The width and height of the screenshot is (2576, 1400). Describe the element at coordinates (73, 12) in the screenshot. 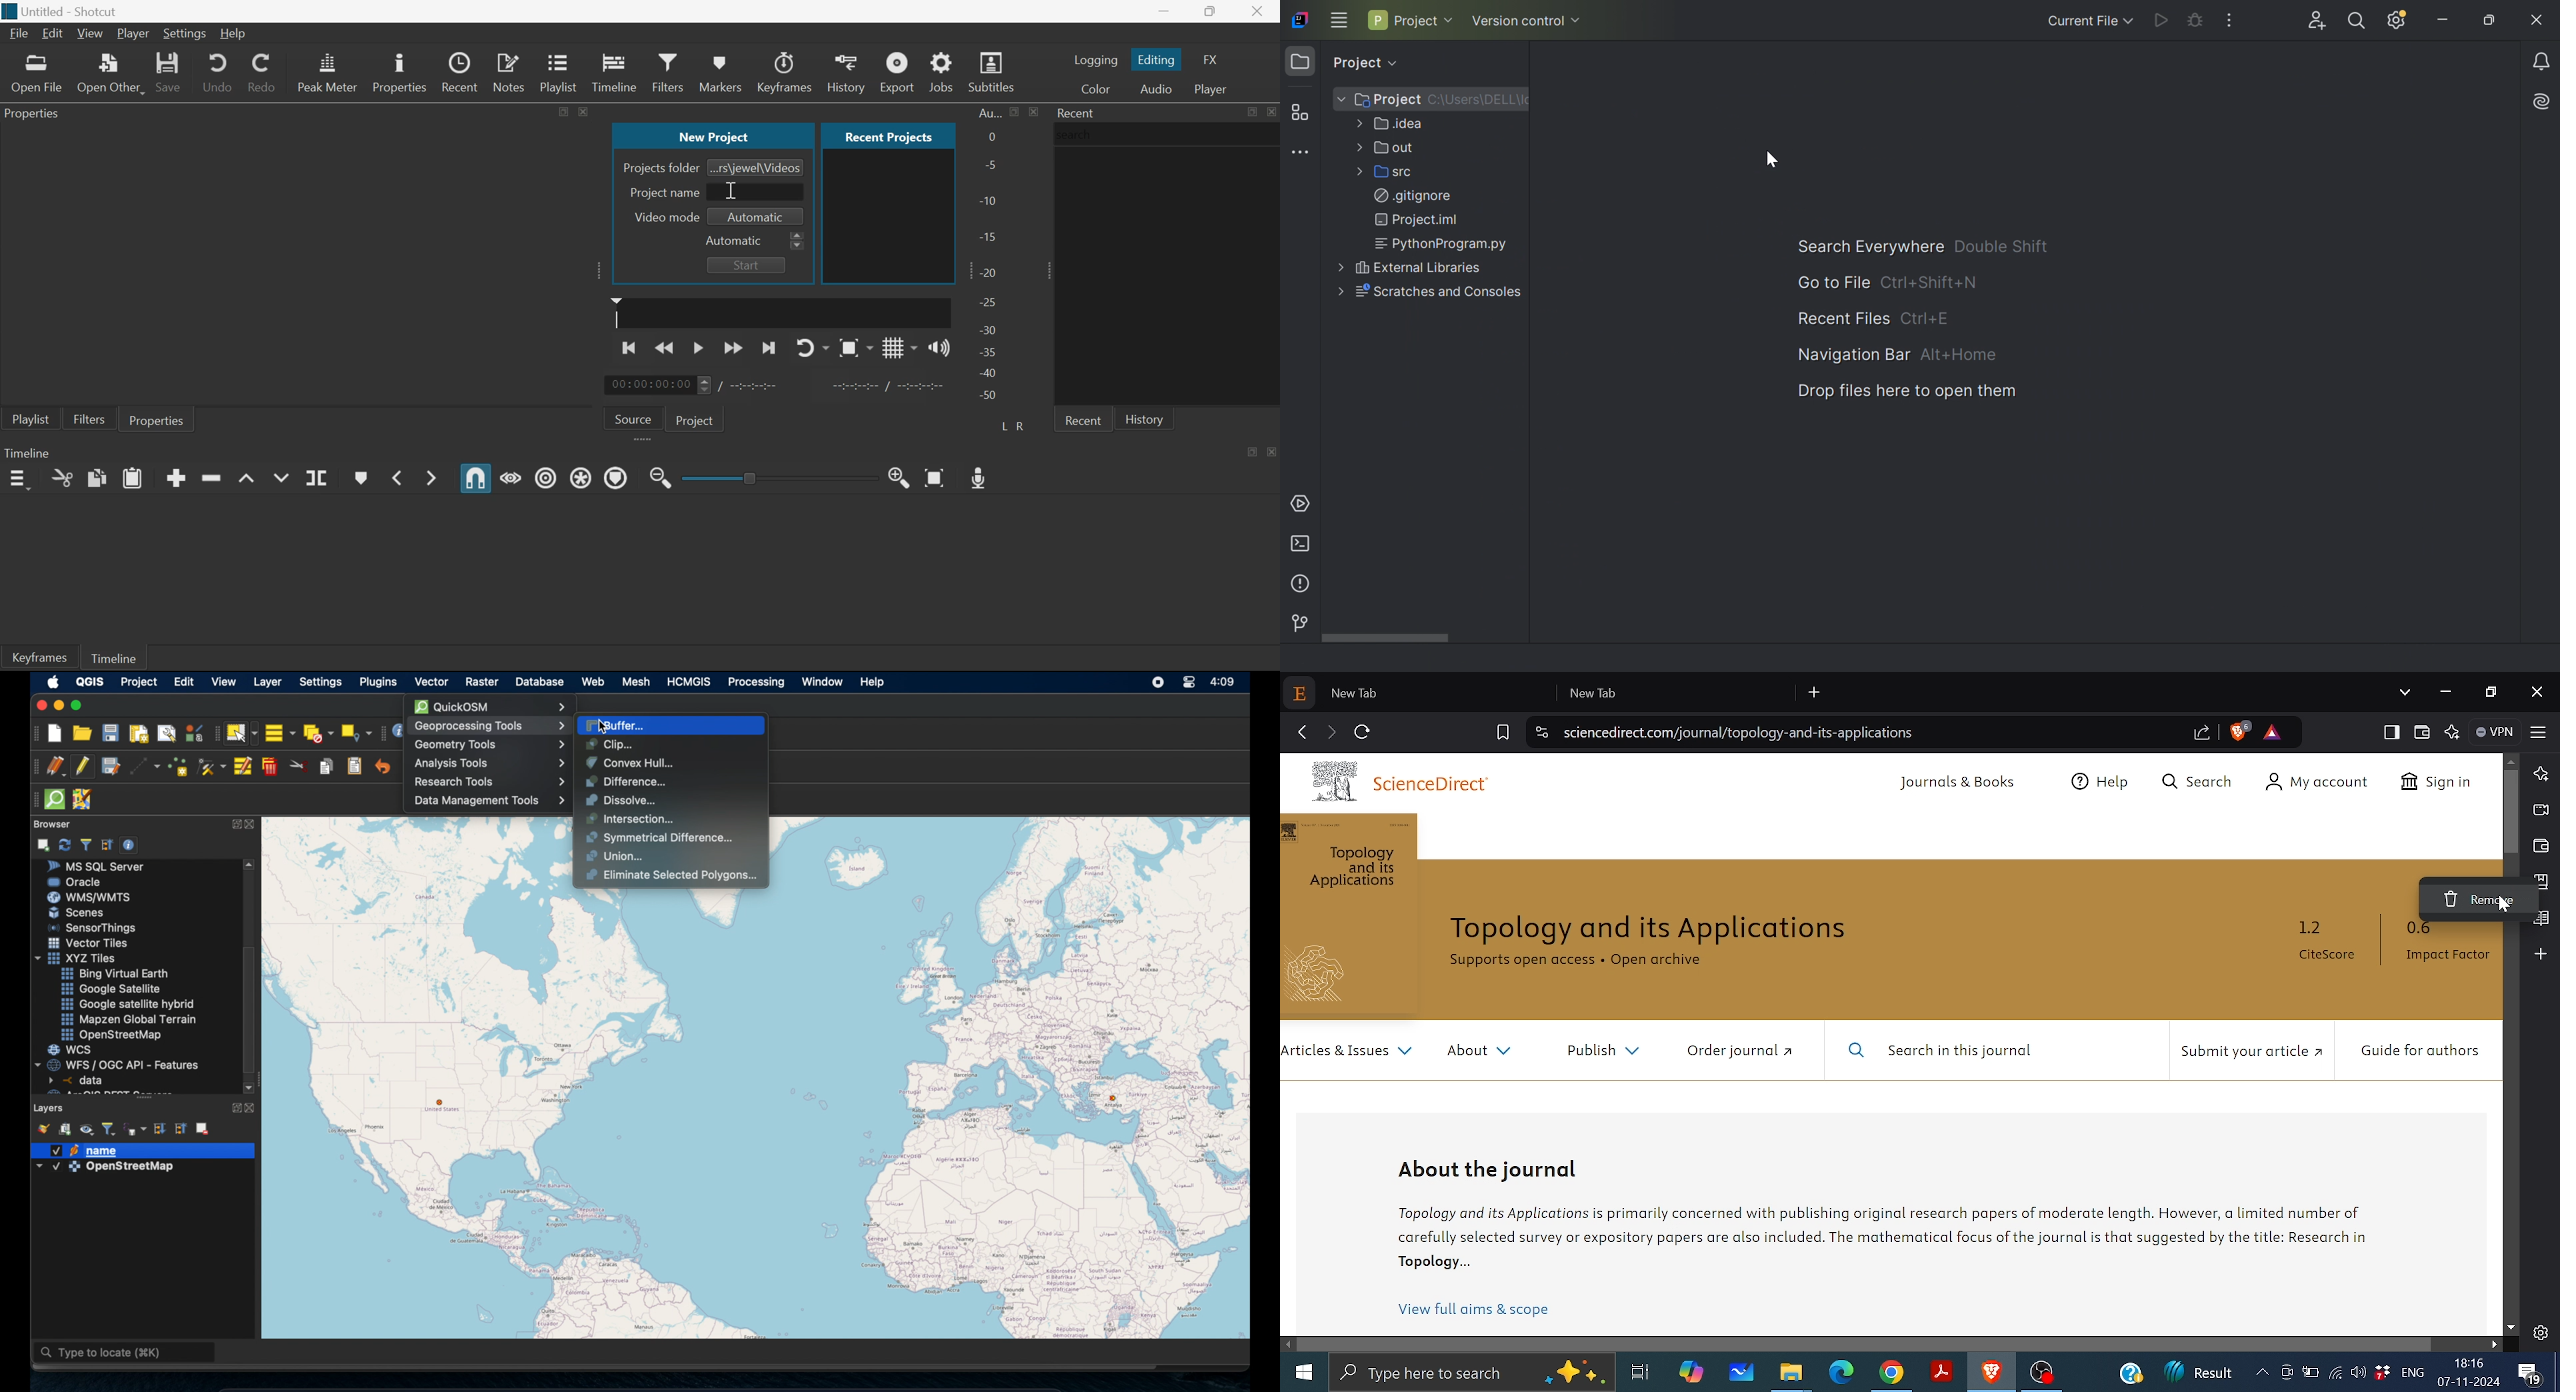

I see `Untitled -  Shotcut` at that location.